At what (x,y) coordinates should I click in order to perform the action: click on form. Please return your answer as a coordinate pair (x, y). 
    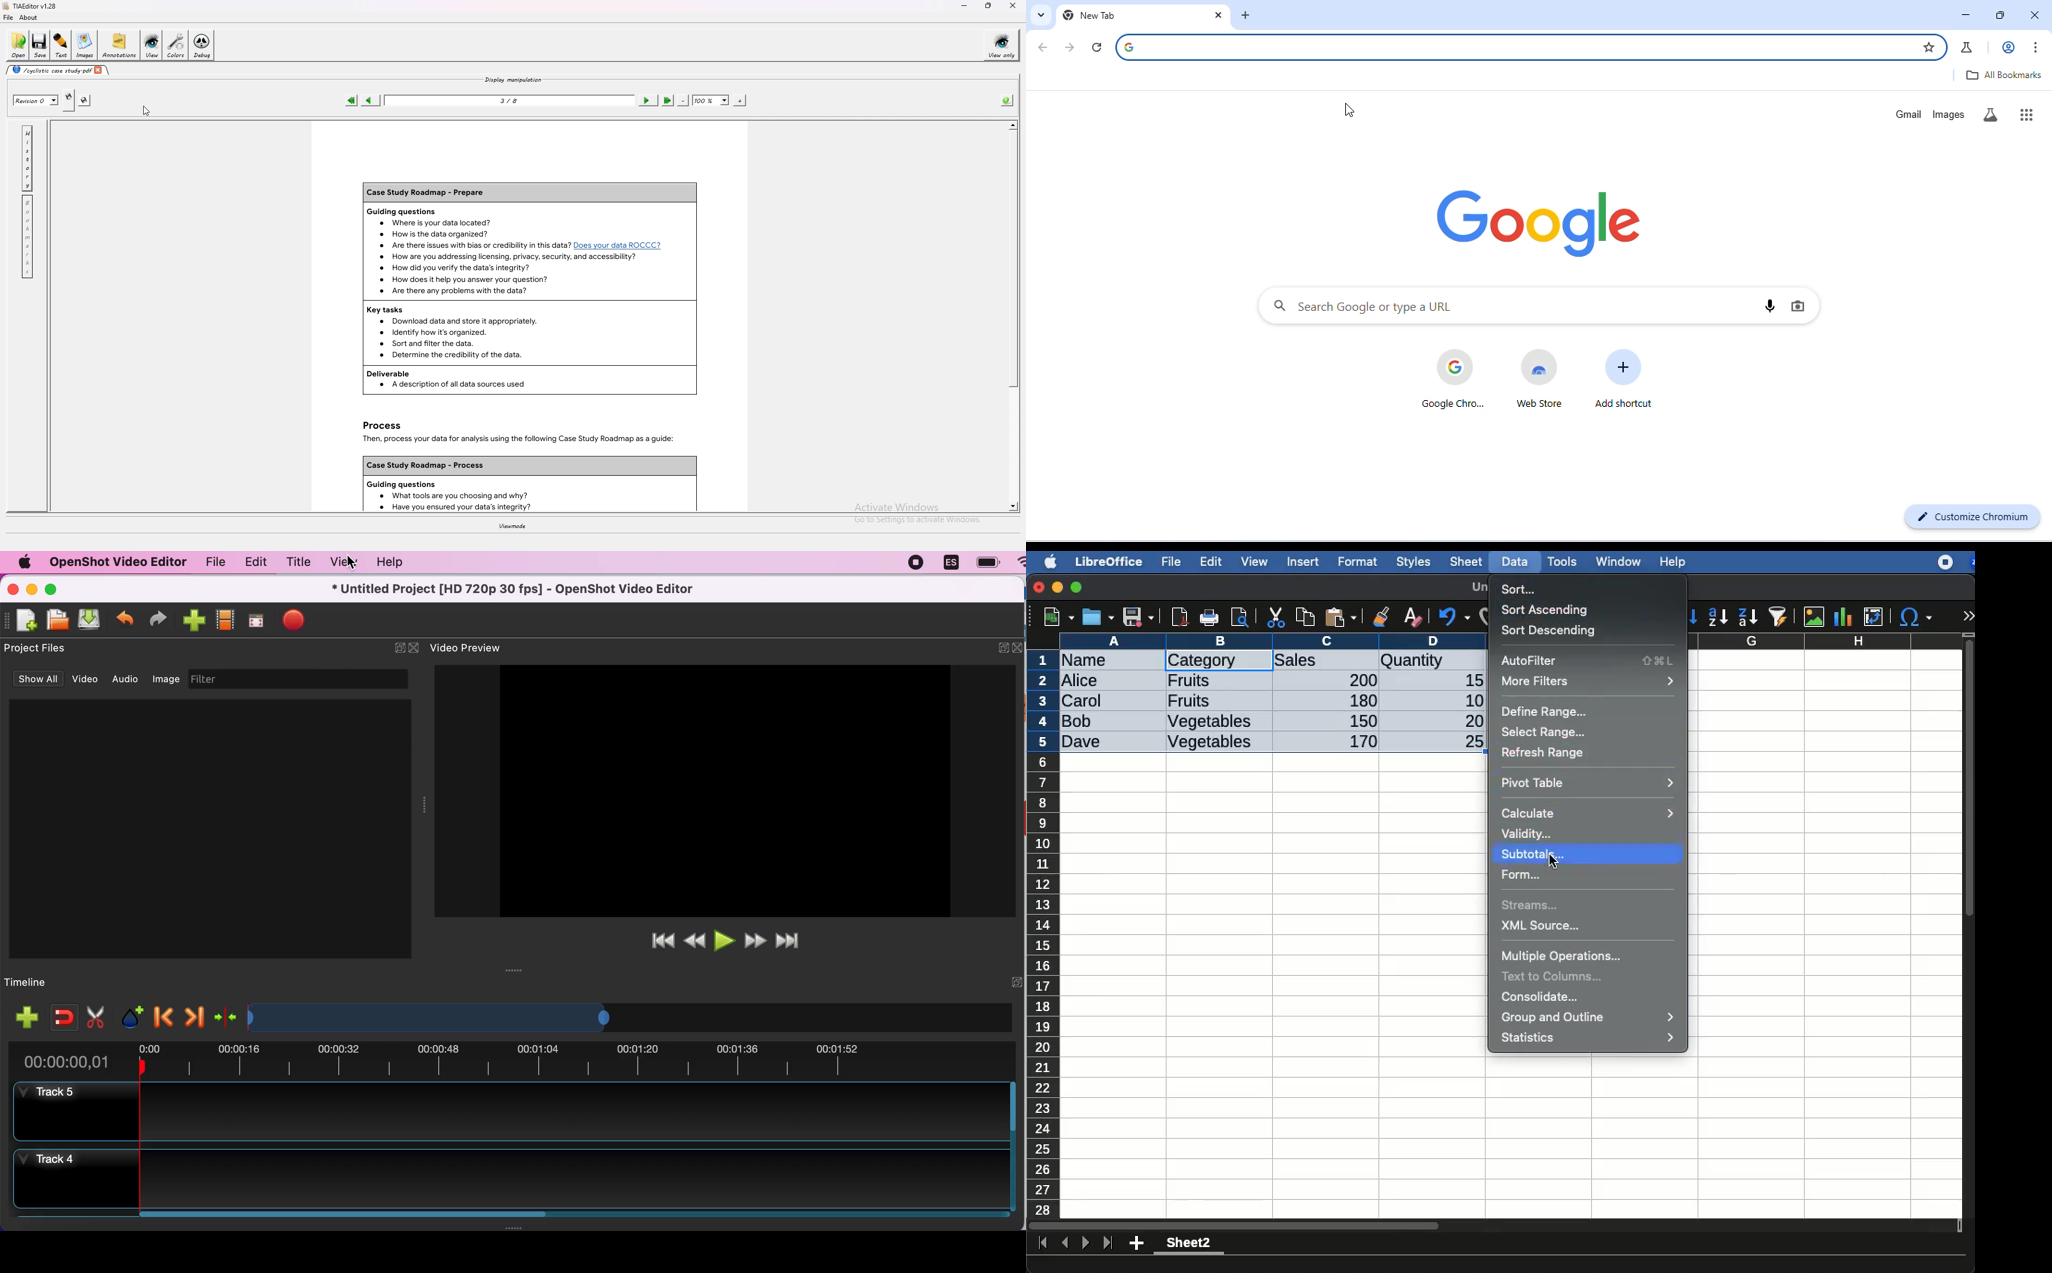
    Looking at the image, I should click on (1523, 875).